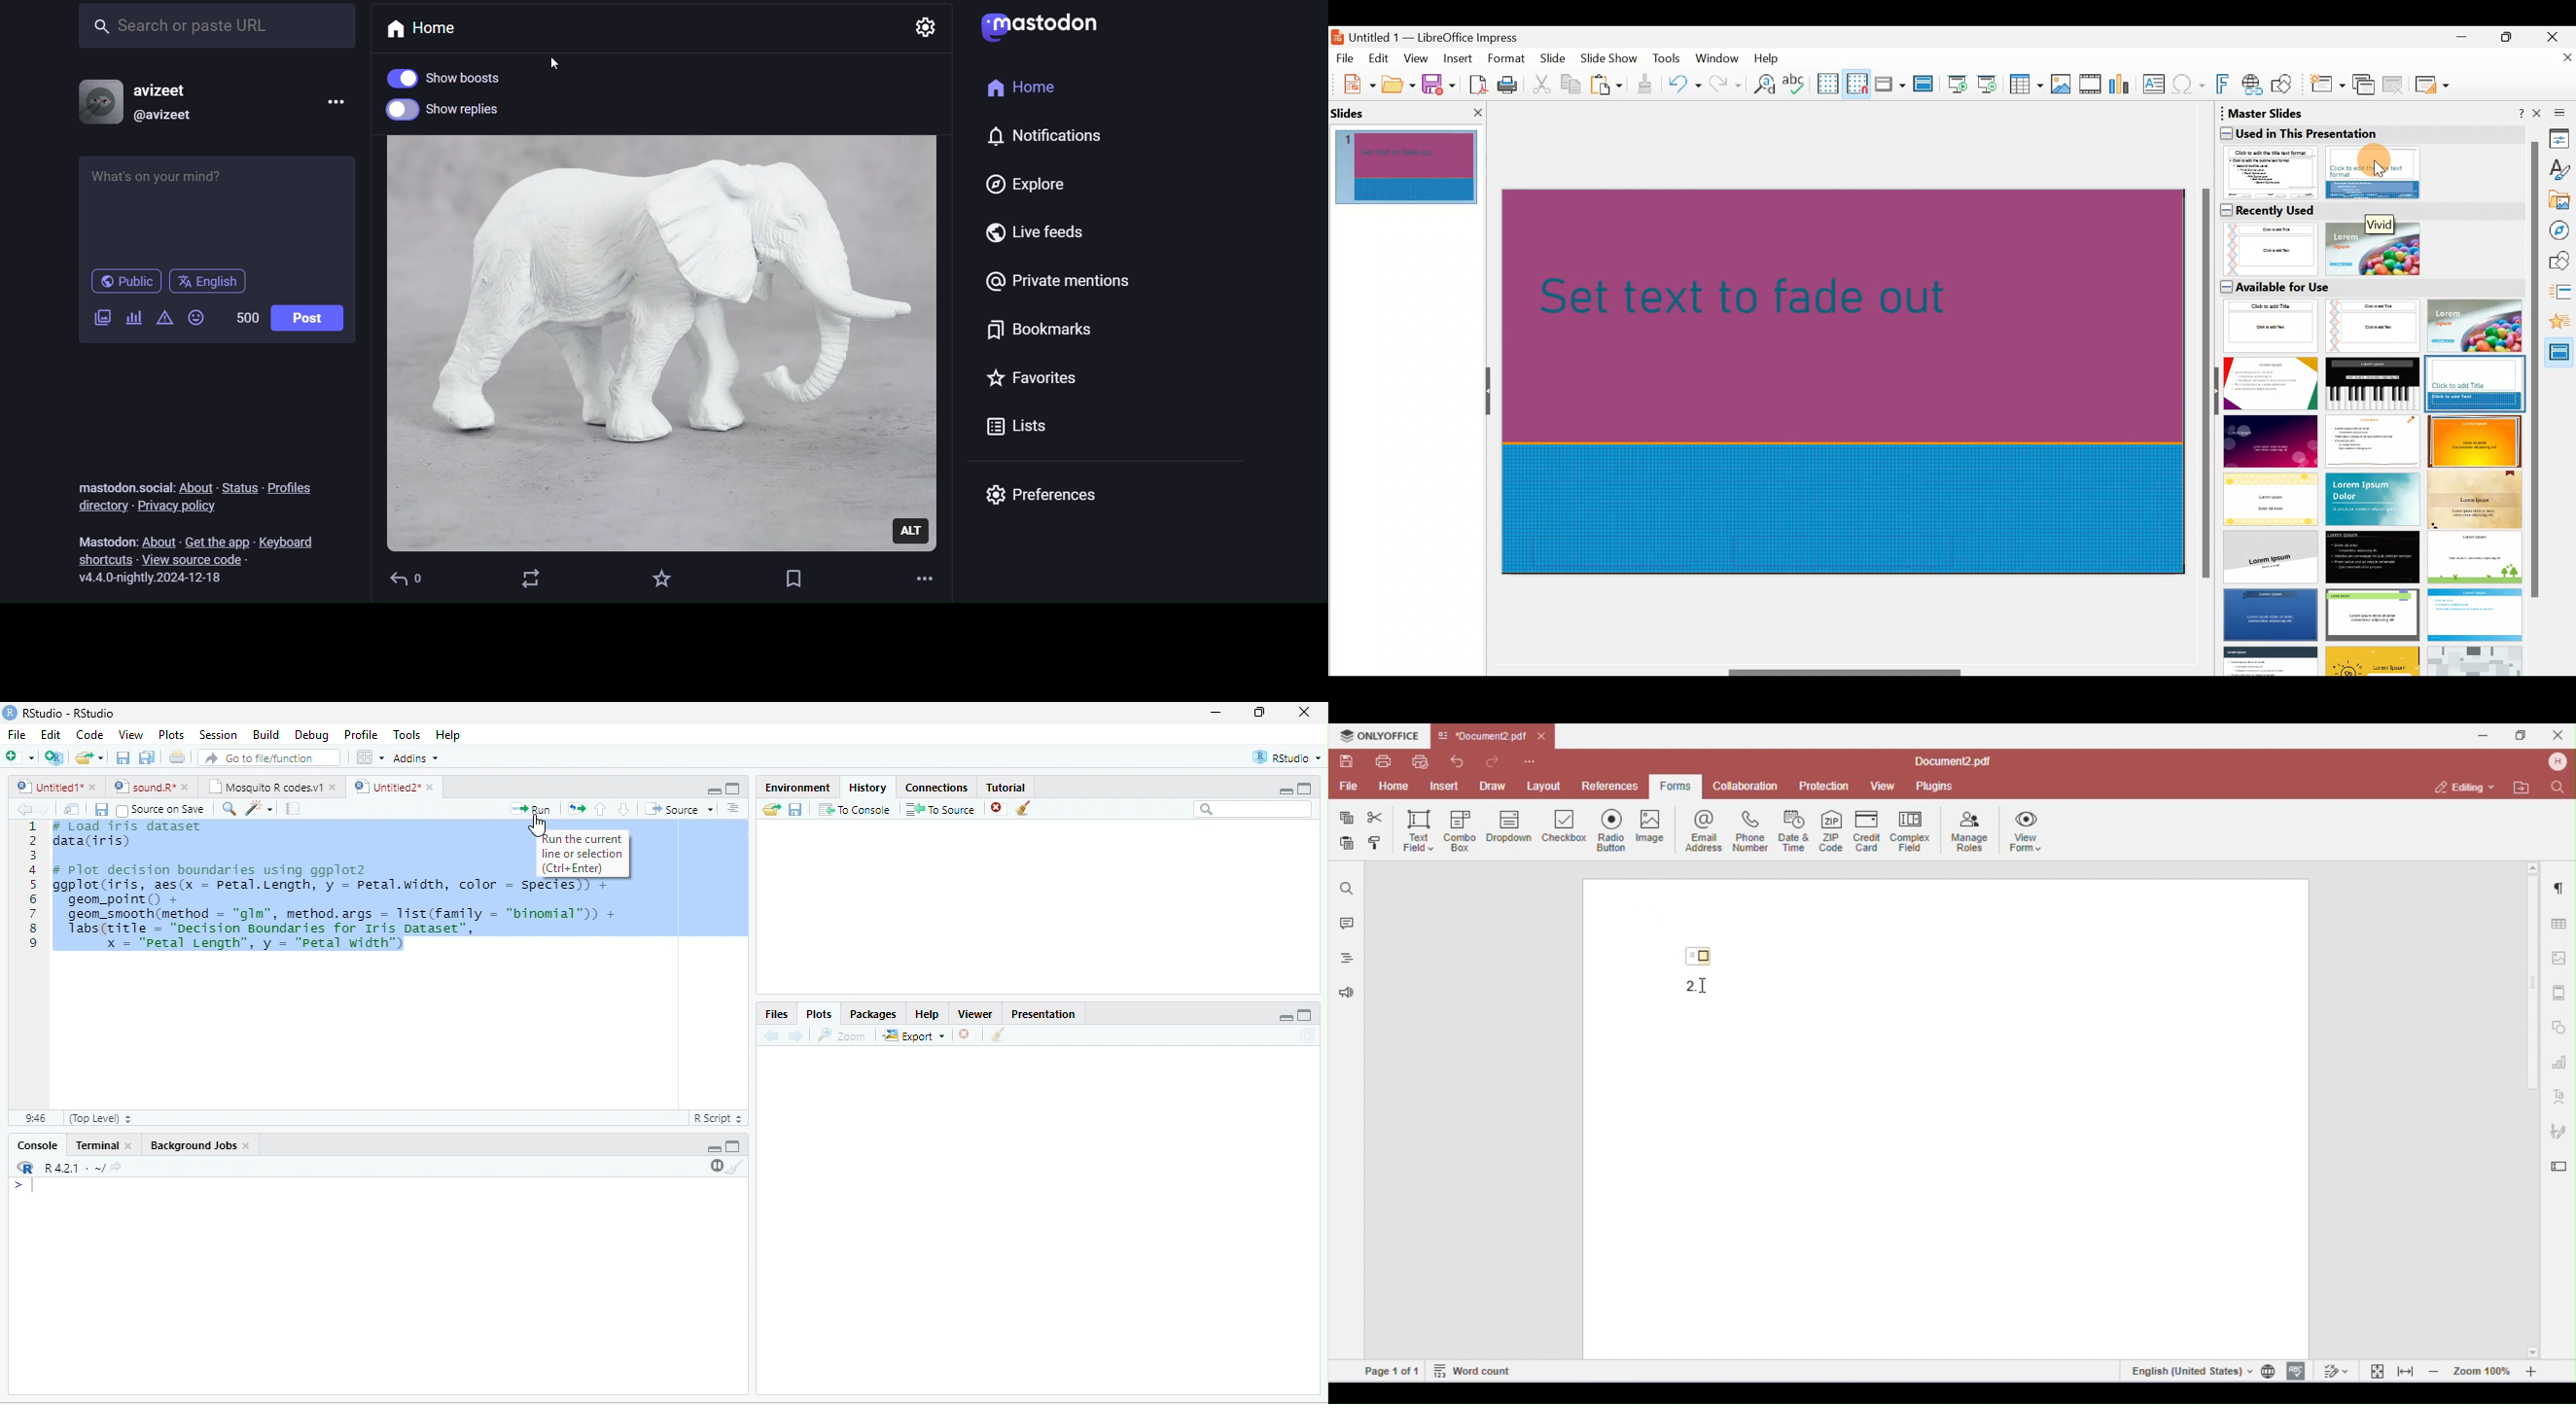  Describe the element at coordinates (94, 1144) in the screenshot. I see `Terminal` at that location.